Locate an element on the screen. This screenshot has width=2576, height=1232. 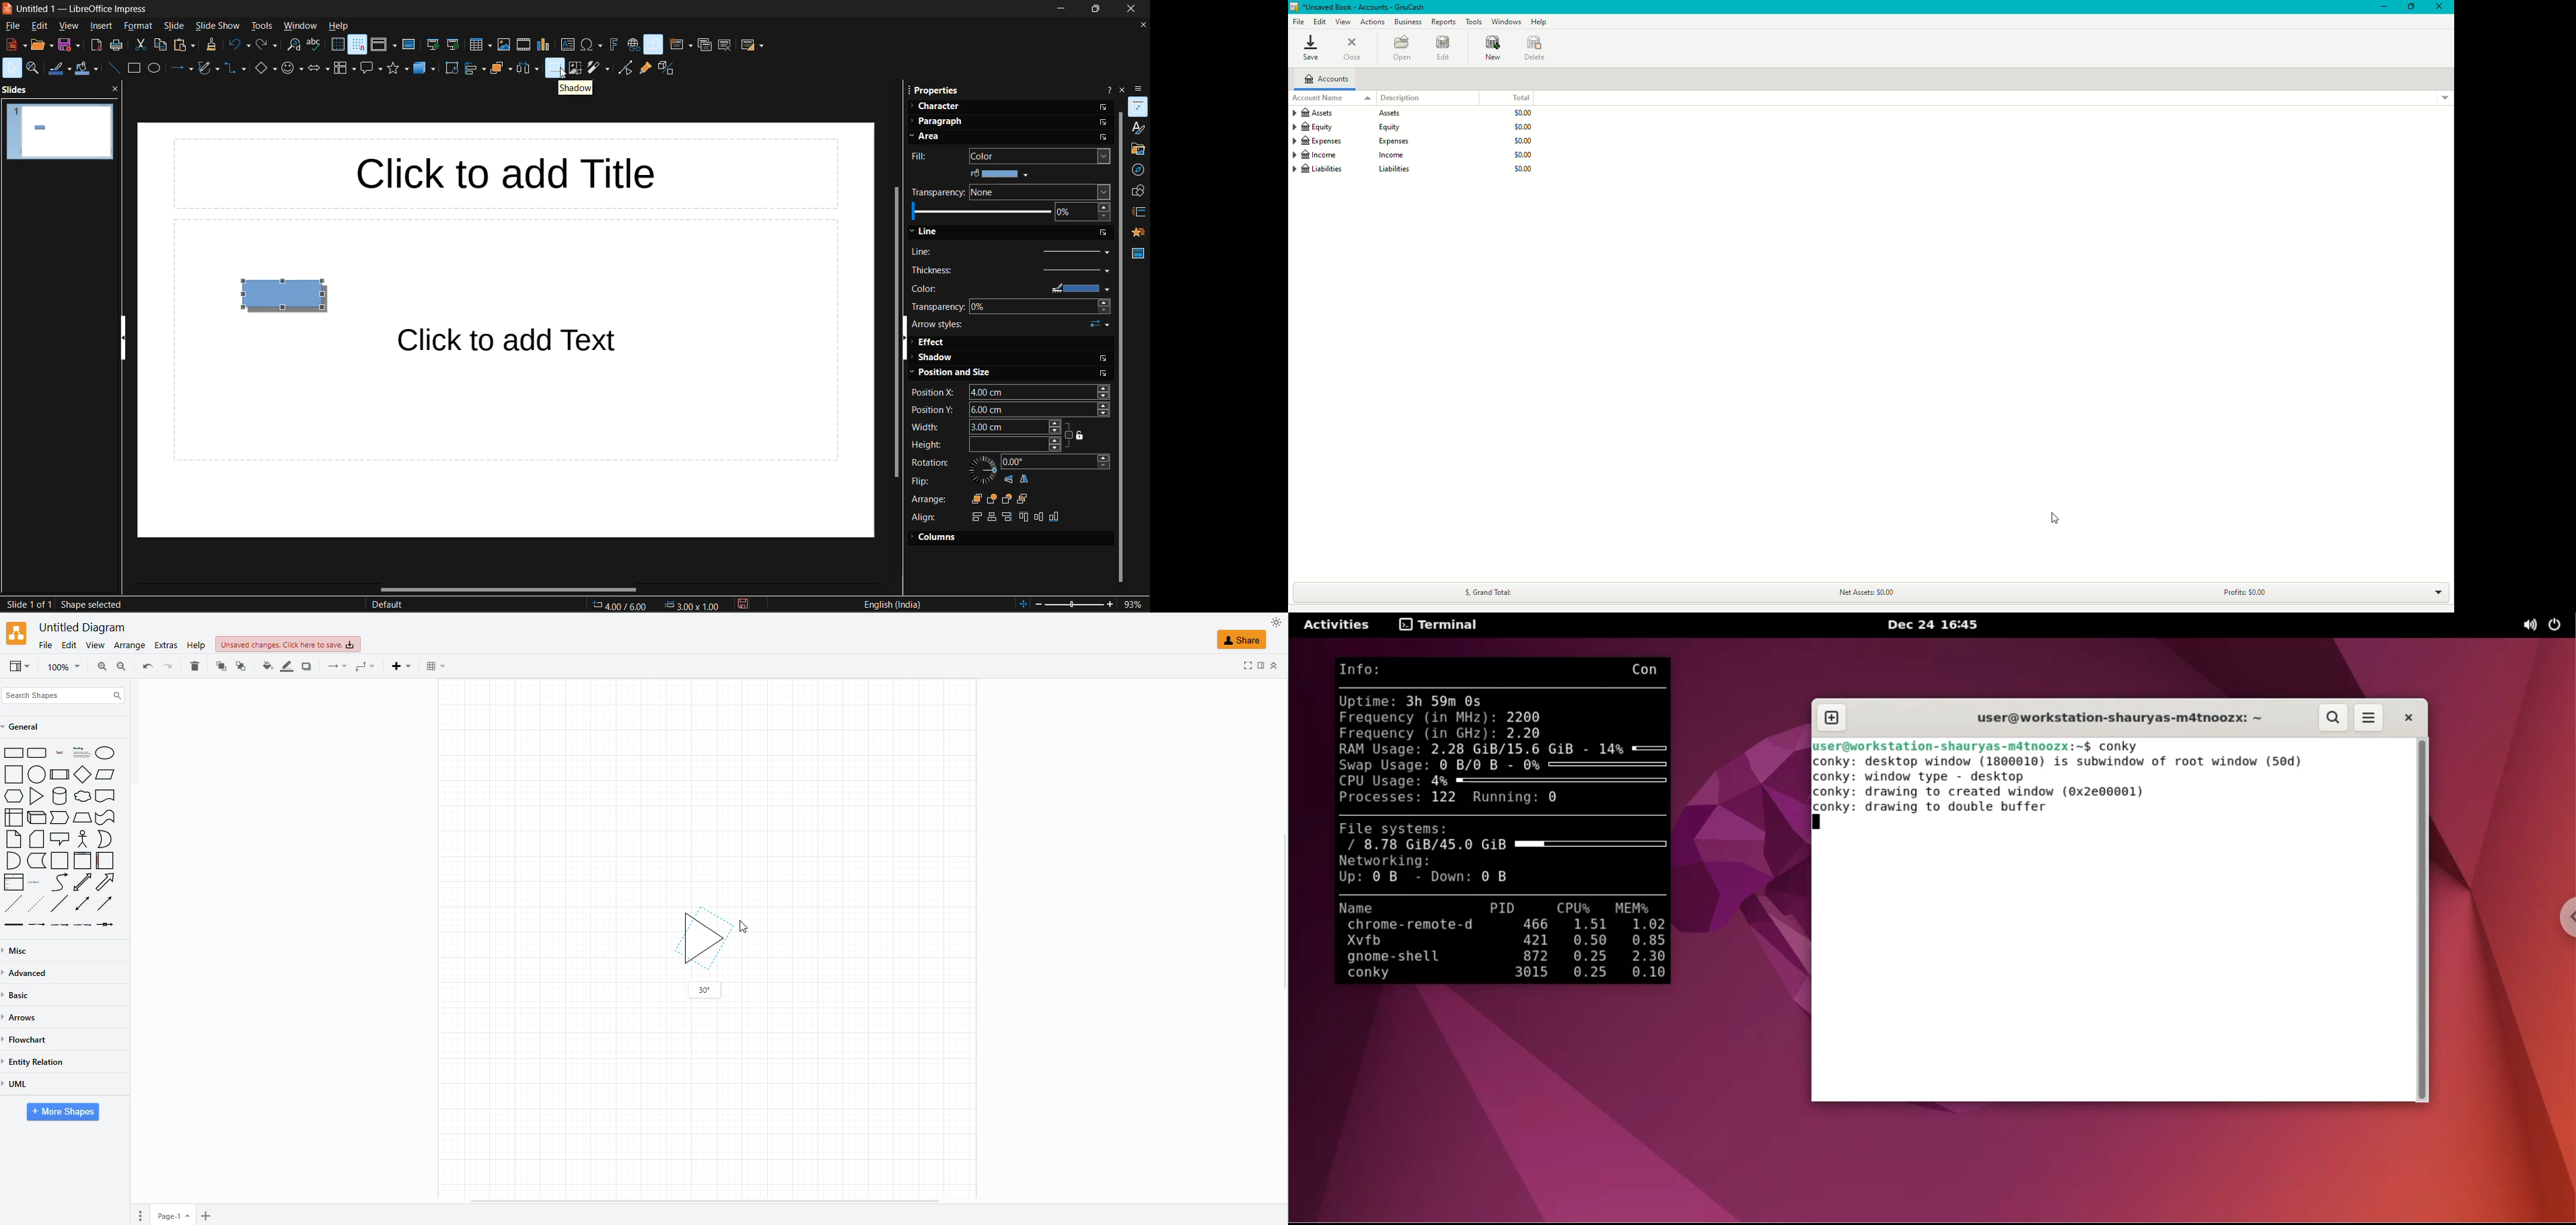
waypoints is located at coordinates (363, 668).